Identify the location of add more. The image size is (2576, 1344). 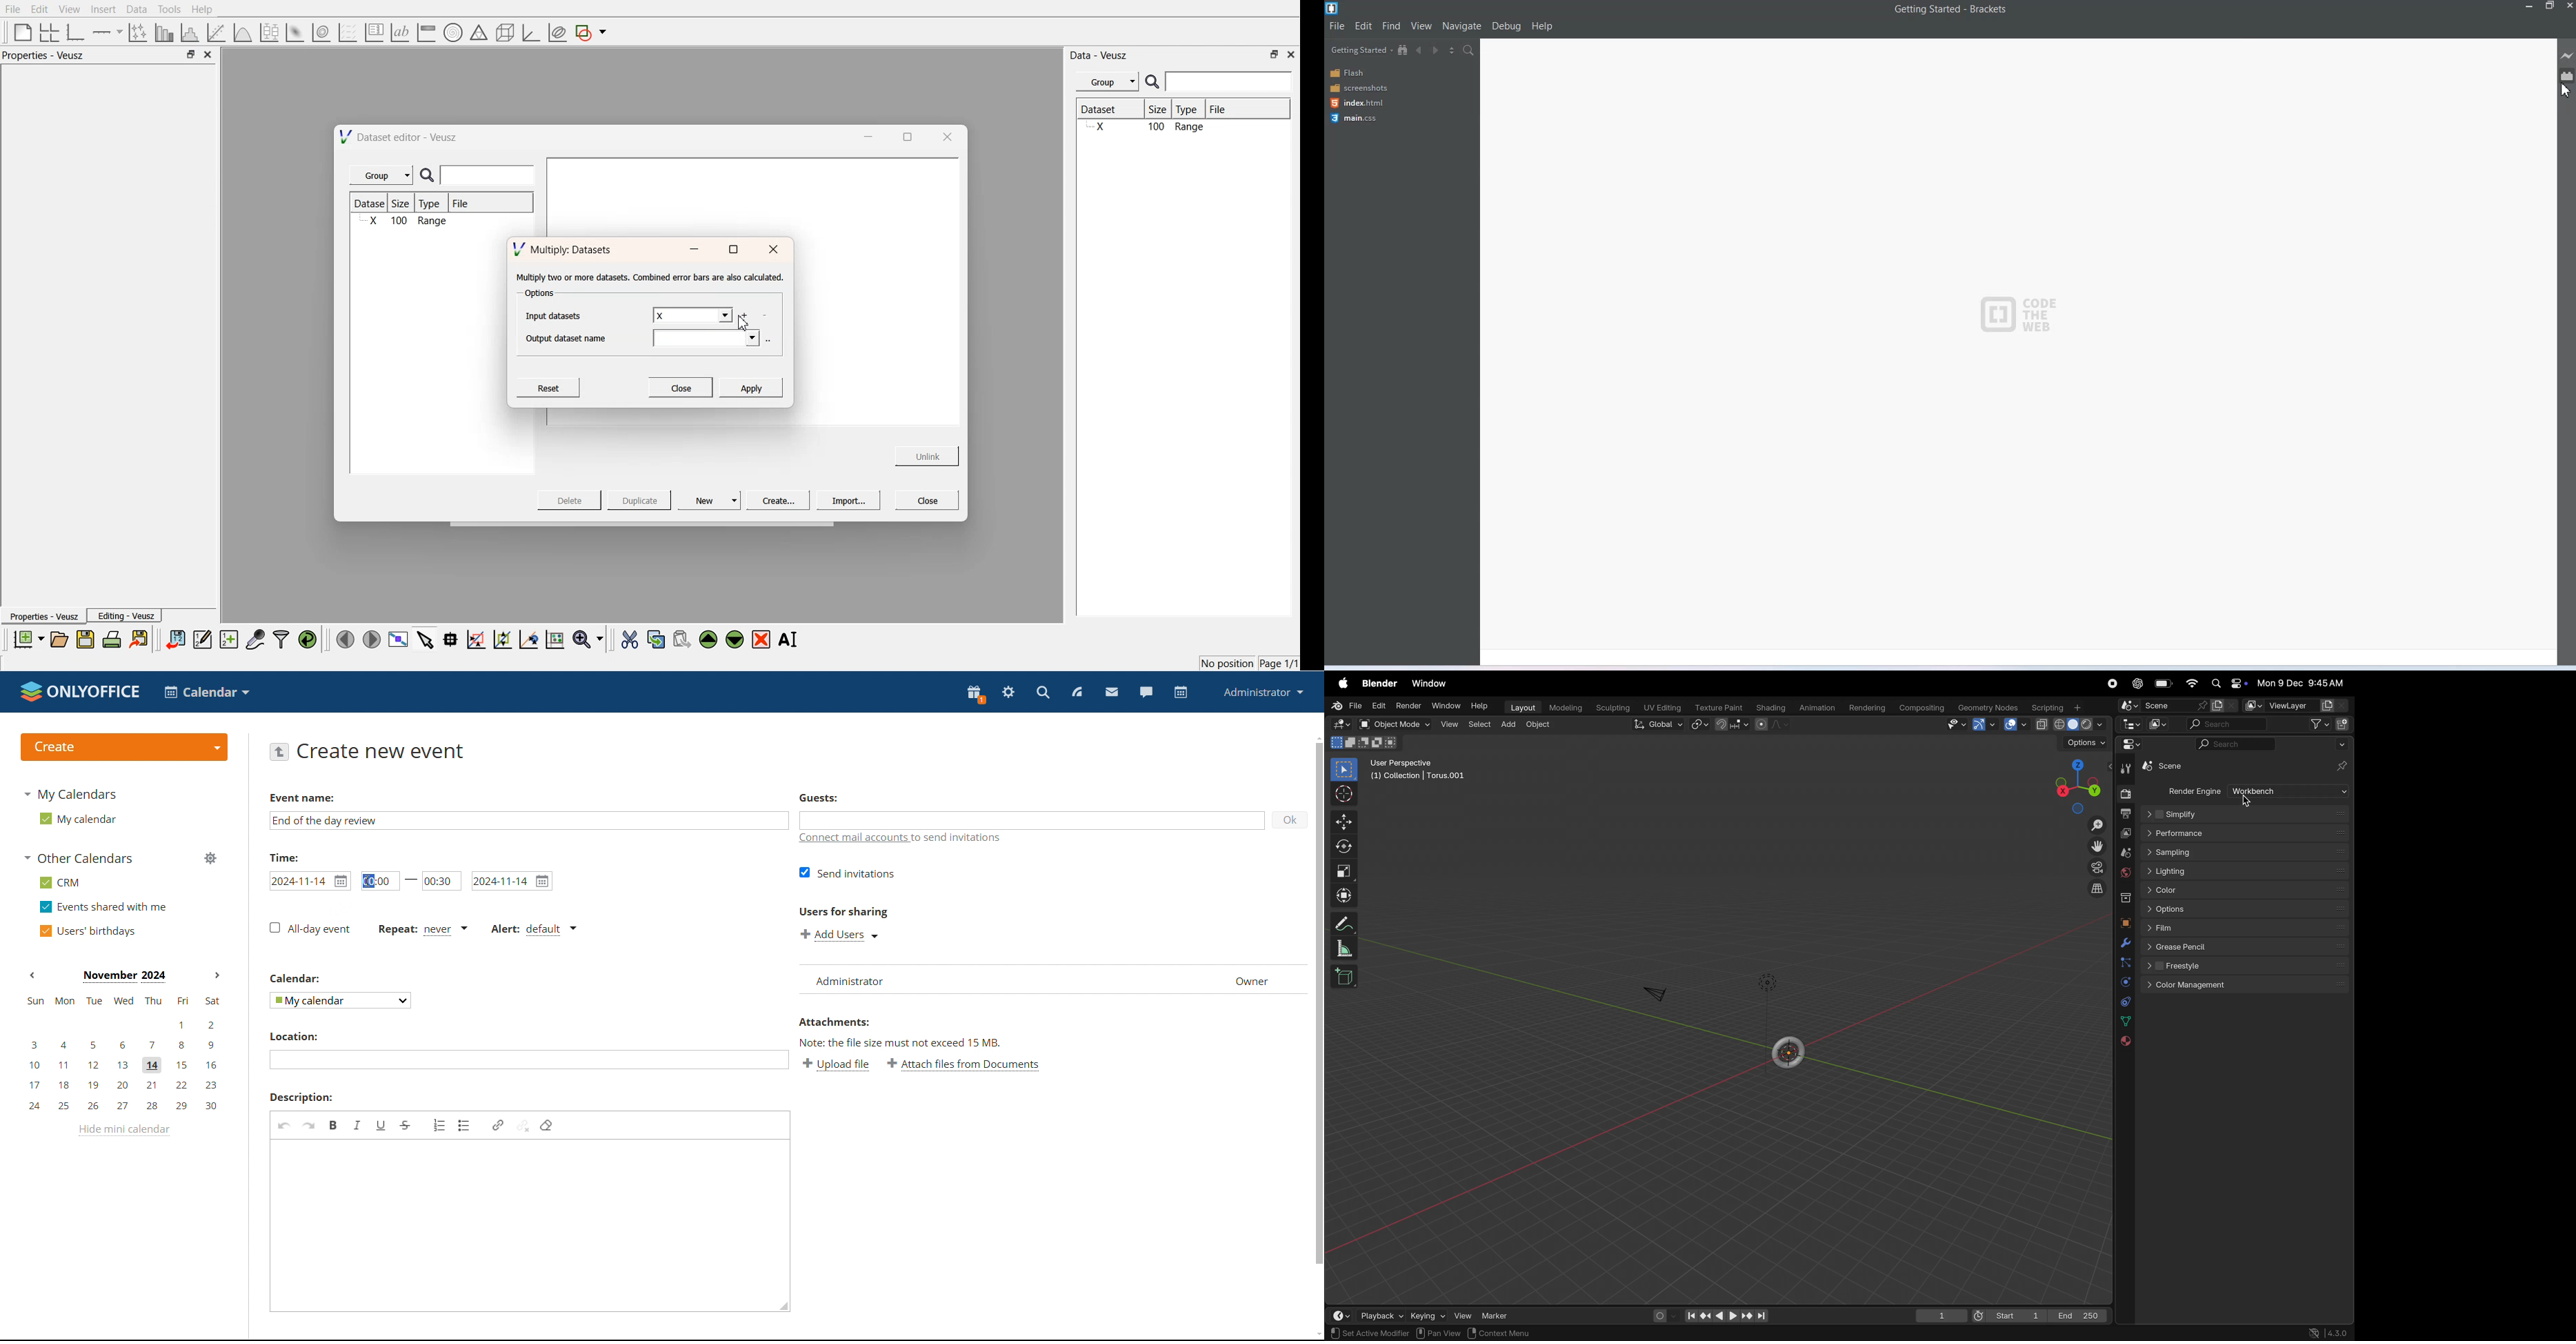
(746, 315).